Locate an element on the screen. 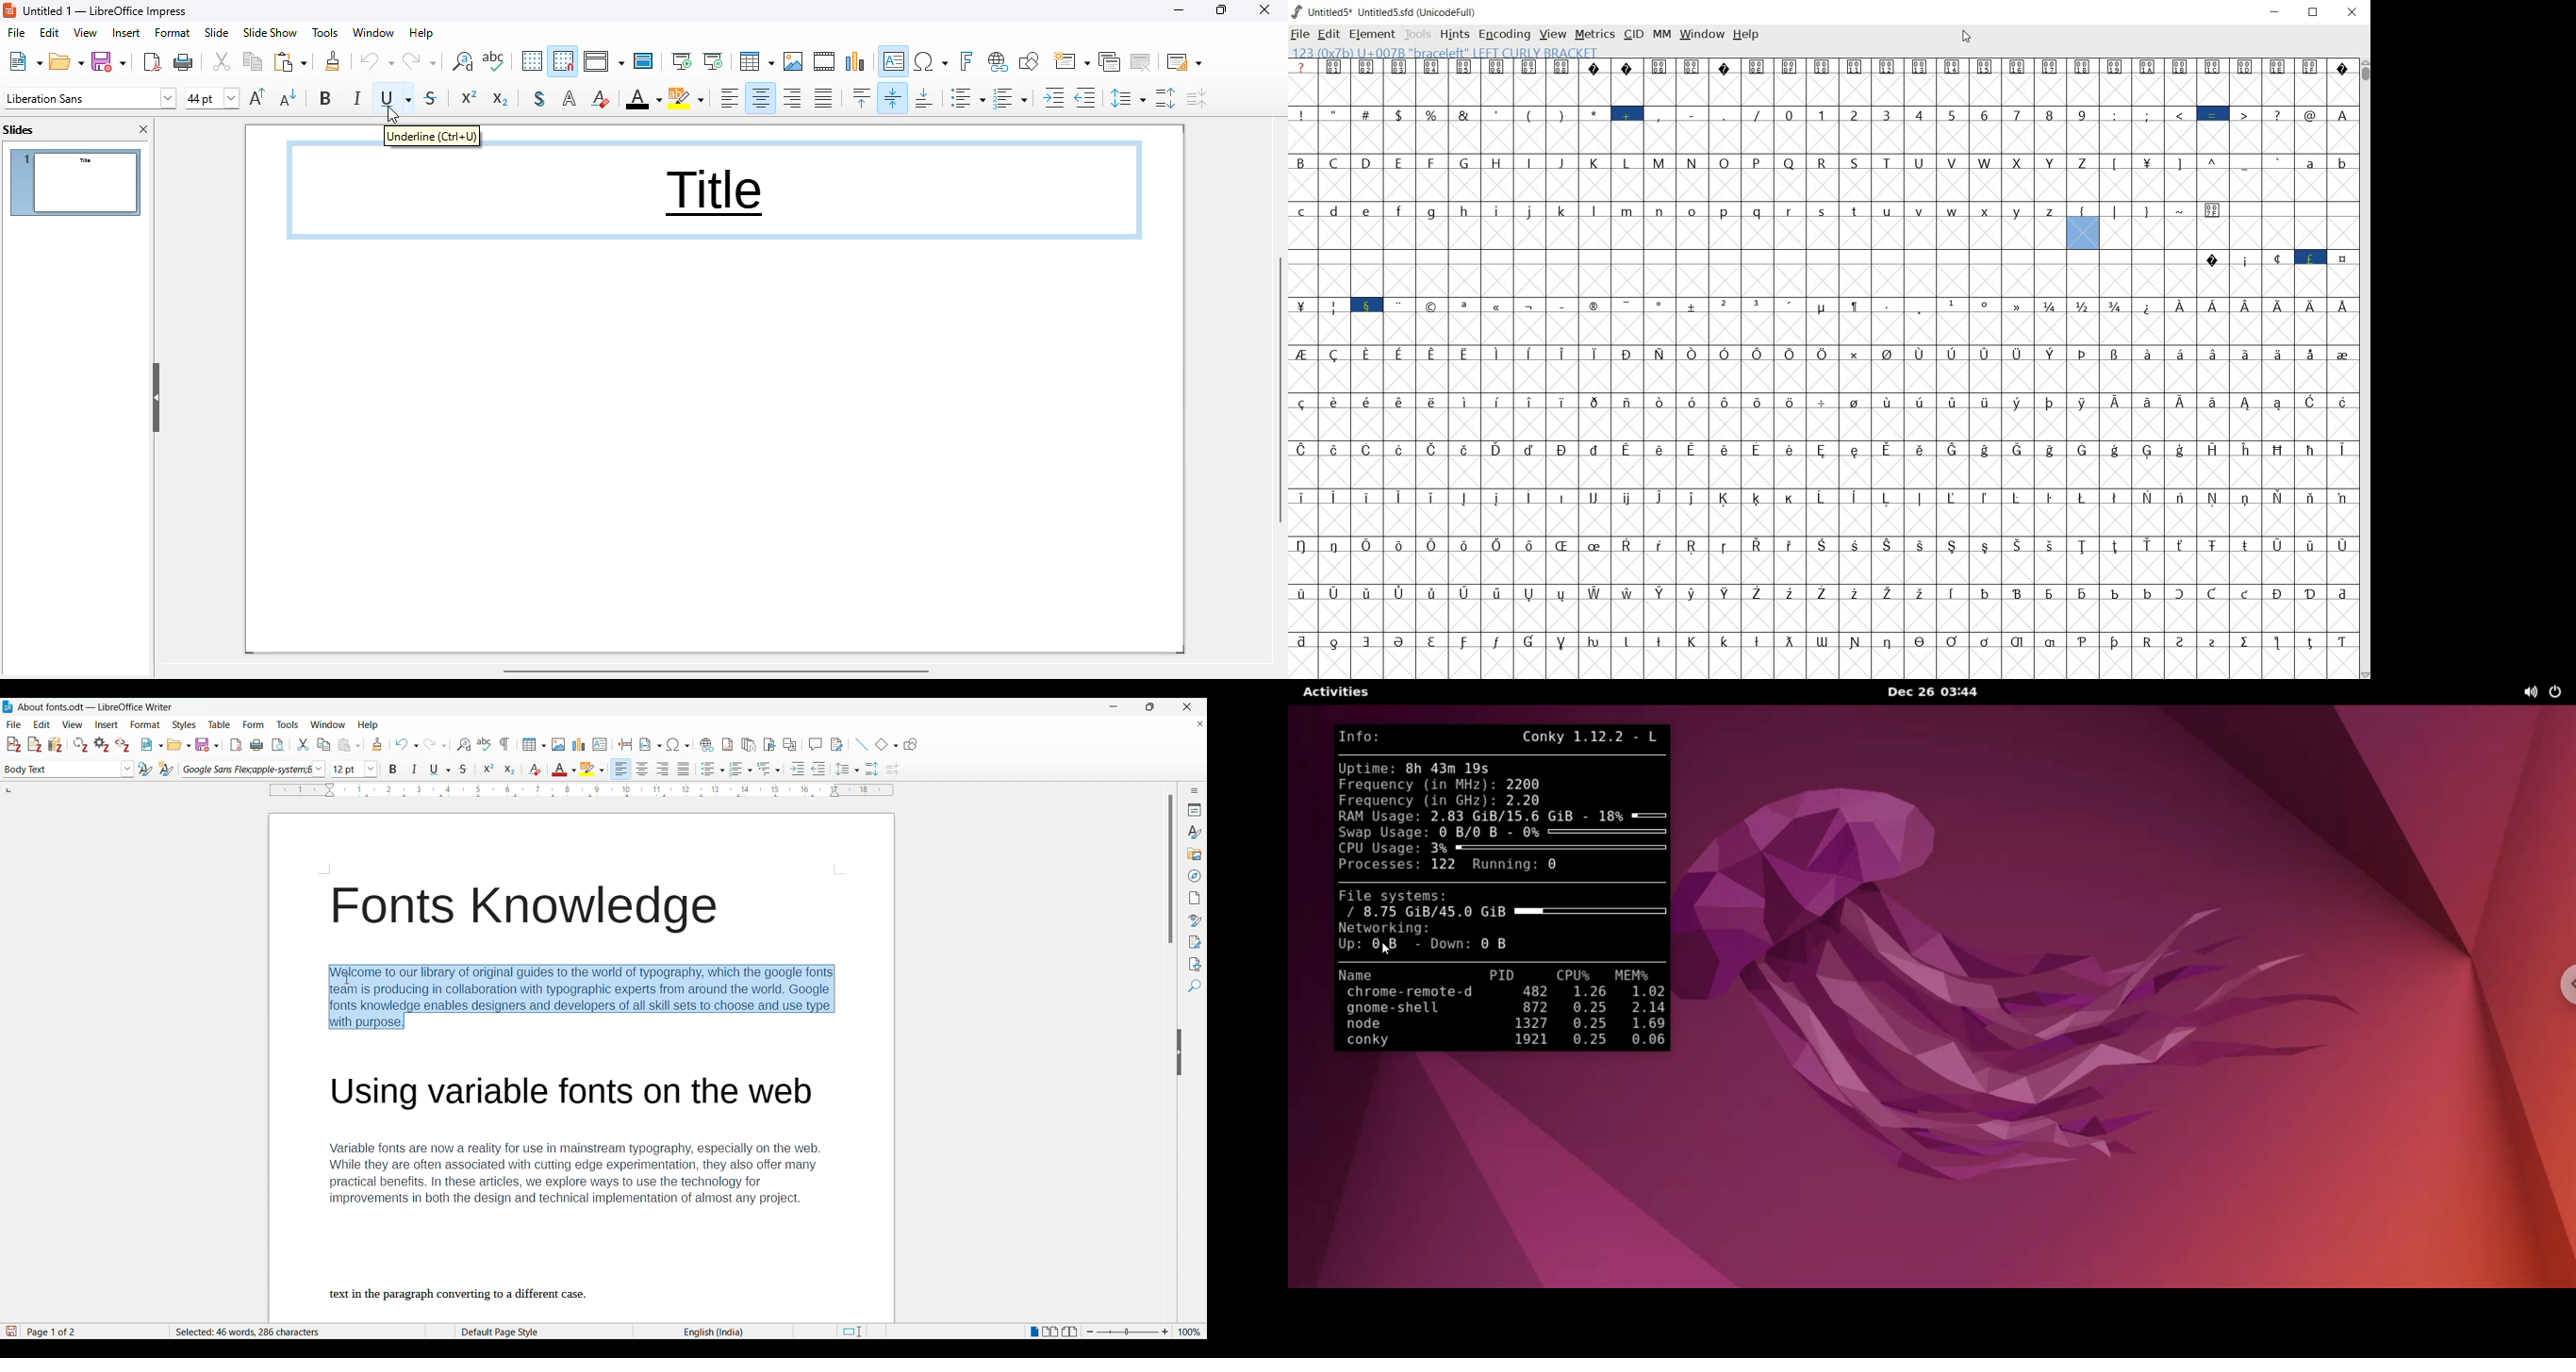 This screenshot has width=2576, height=1372. Copy is located at coordinates (323, 744).